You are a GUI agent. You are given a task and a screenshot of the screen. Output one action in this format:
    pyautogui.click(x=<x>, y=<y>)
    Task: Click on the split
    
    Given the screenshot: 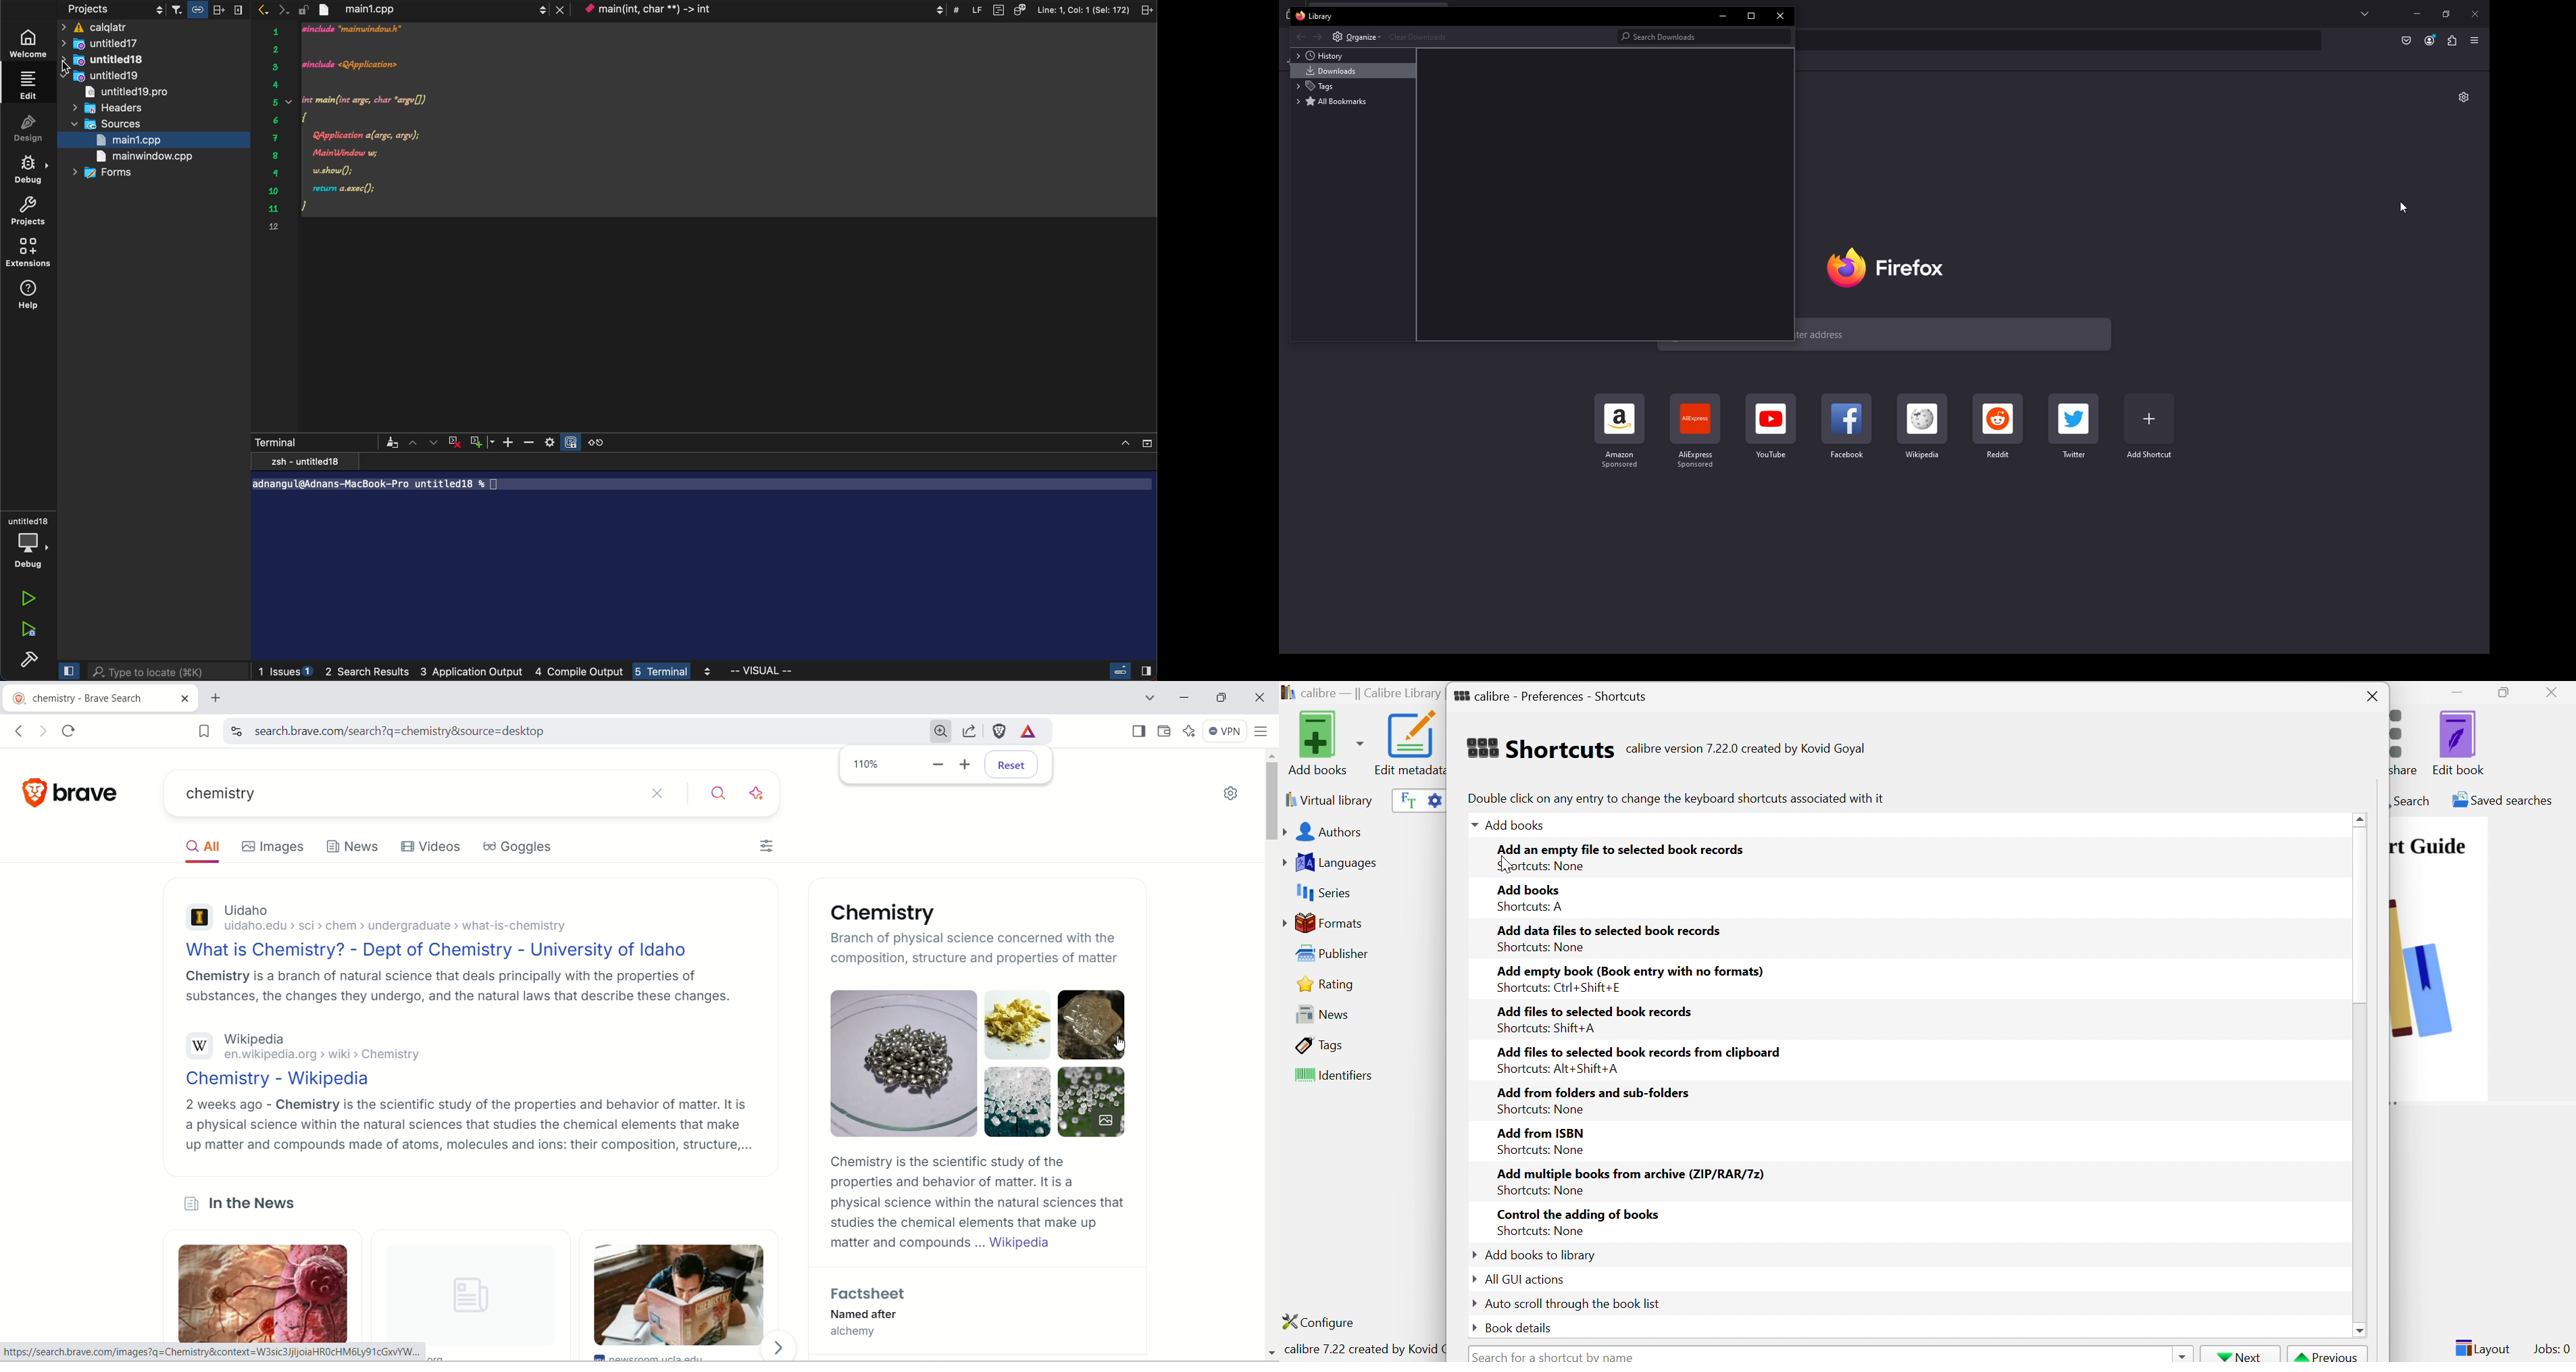 What is the action you would take?
    pyautogui.click(x=1147, y=10)
    